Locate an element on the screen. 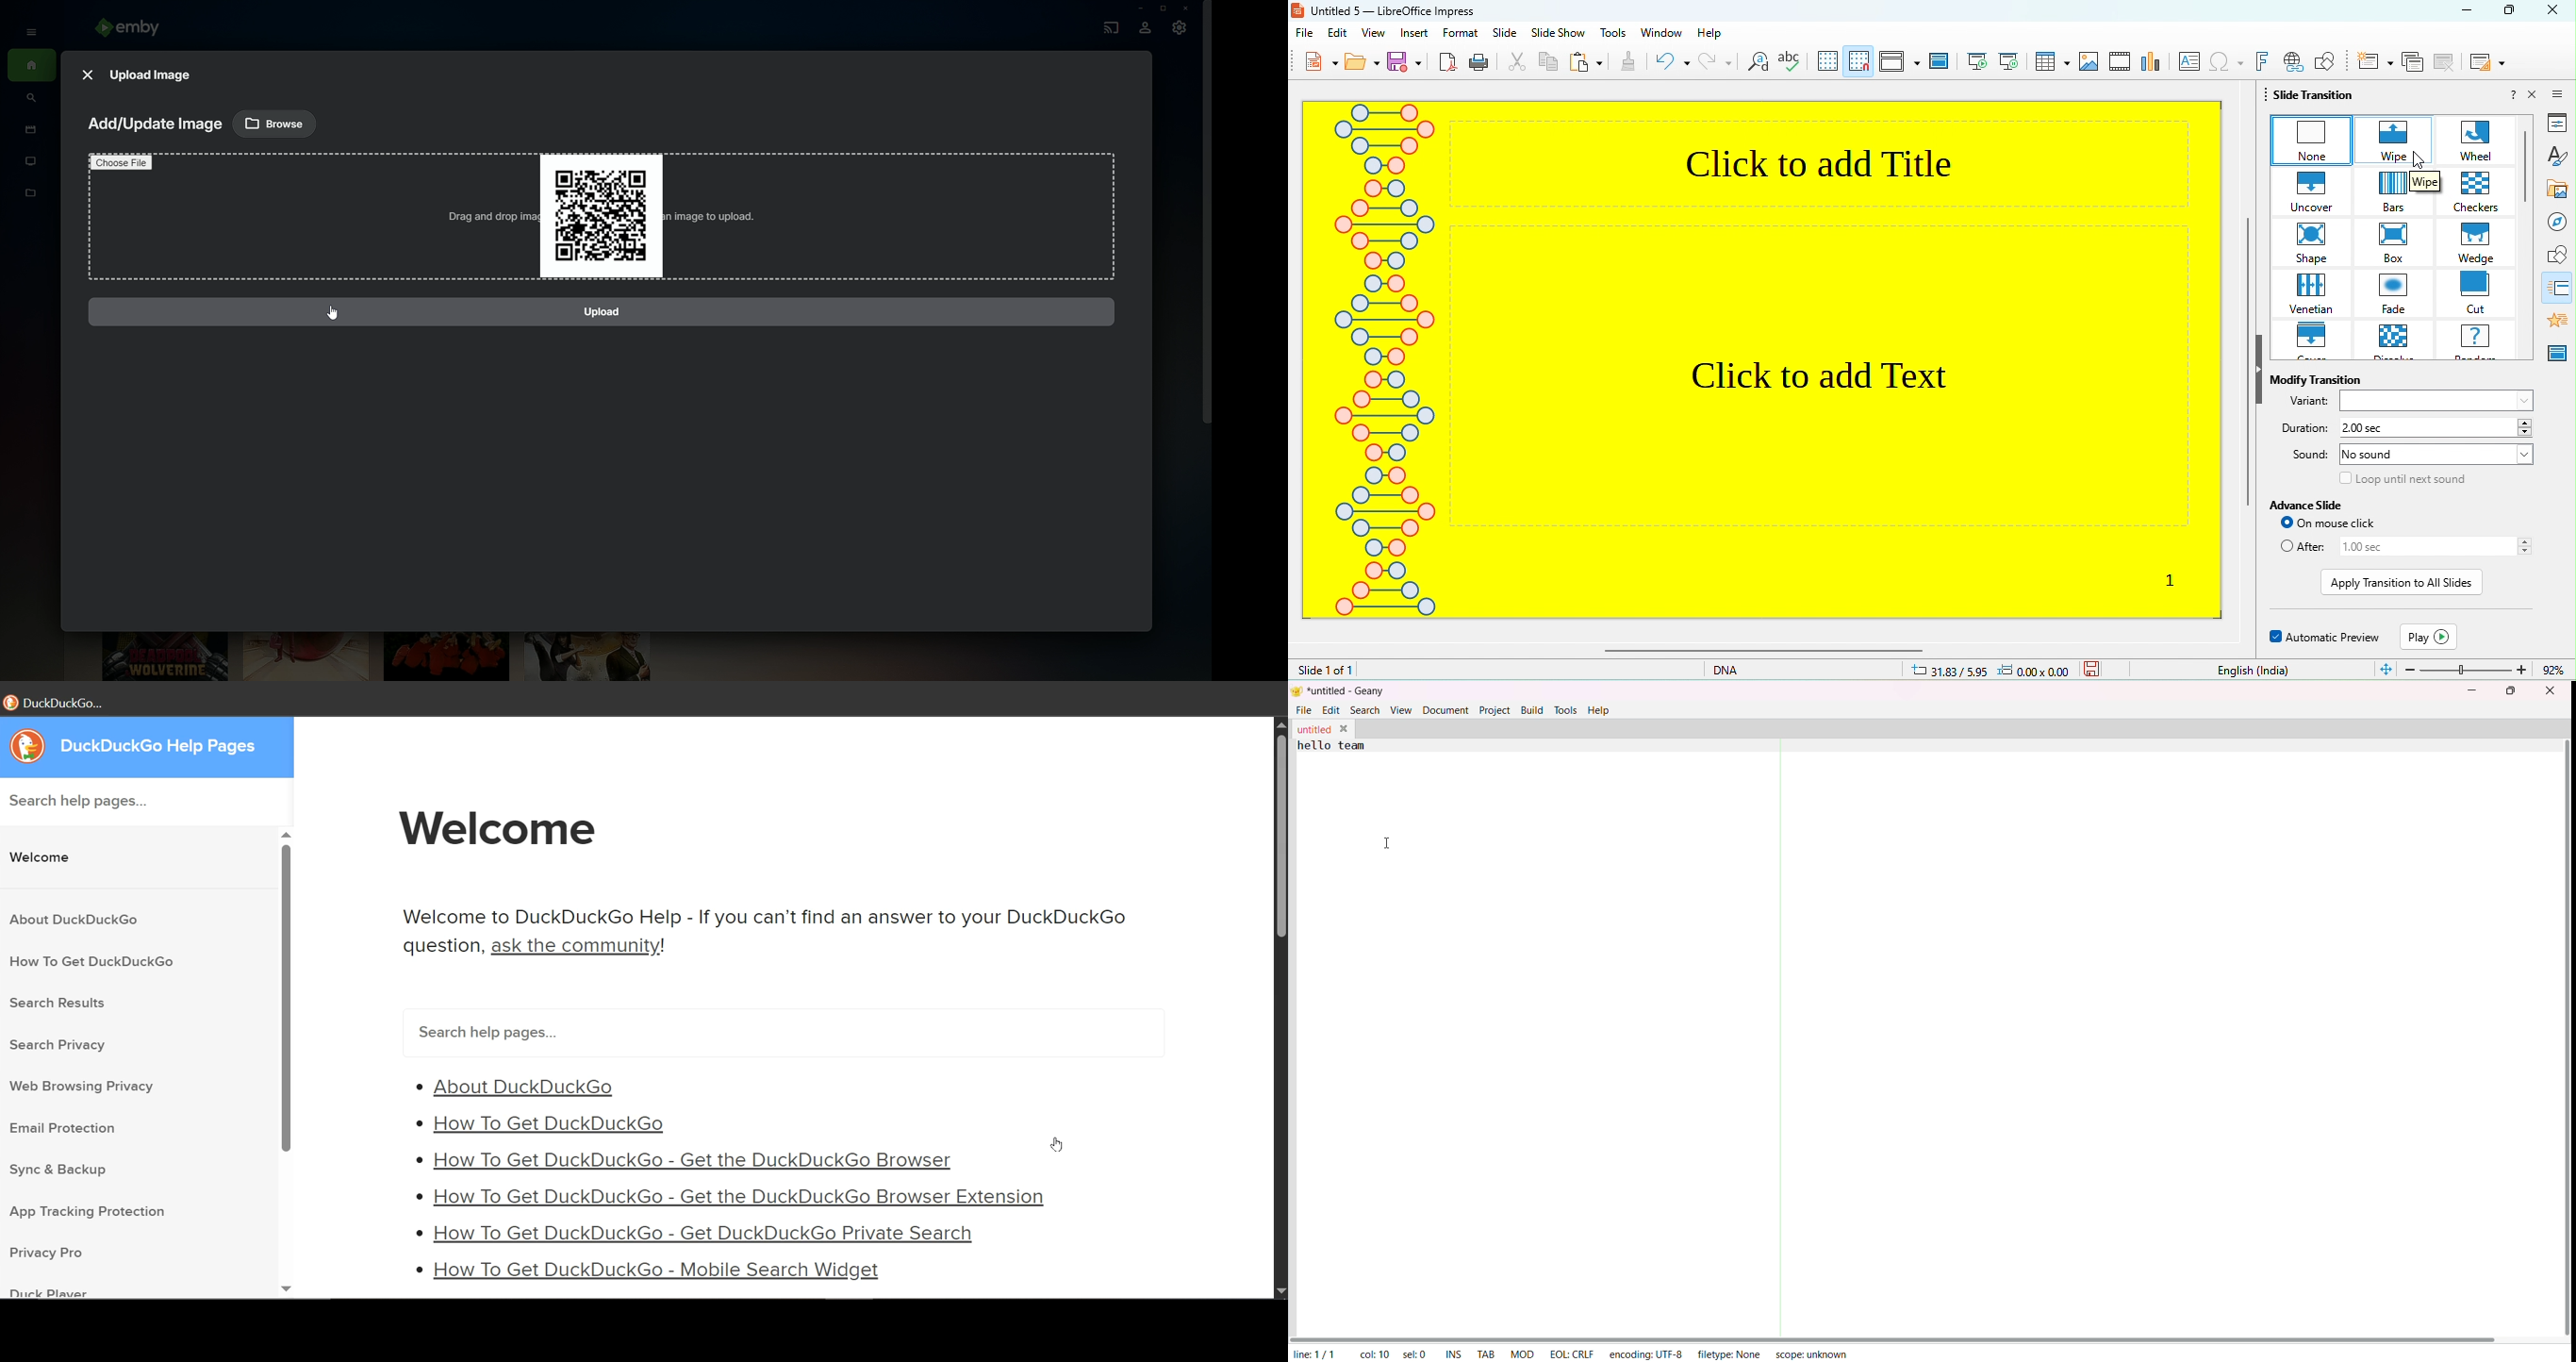 The width and height of the screenshot is (2576, 1372). display view is located at coordinates (1899, 62).